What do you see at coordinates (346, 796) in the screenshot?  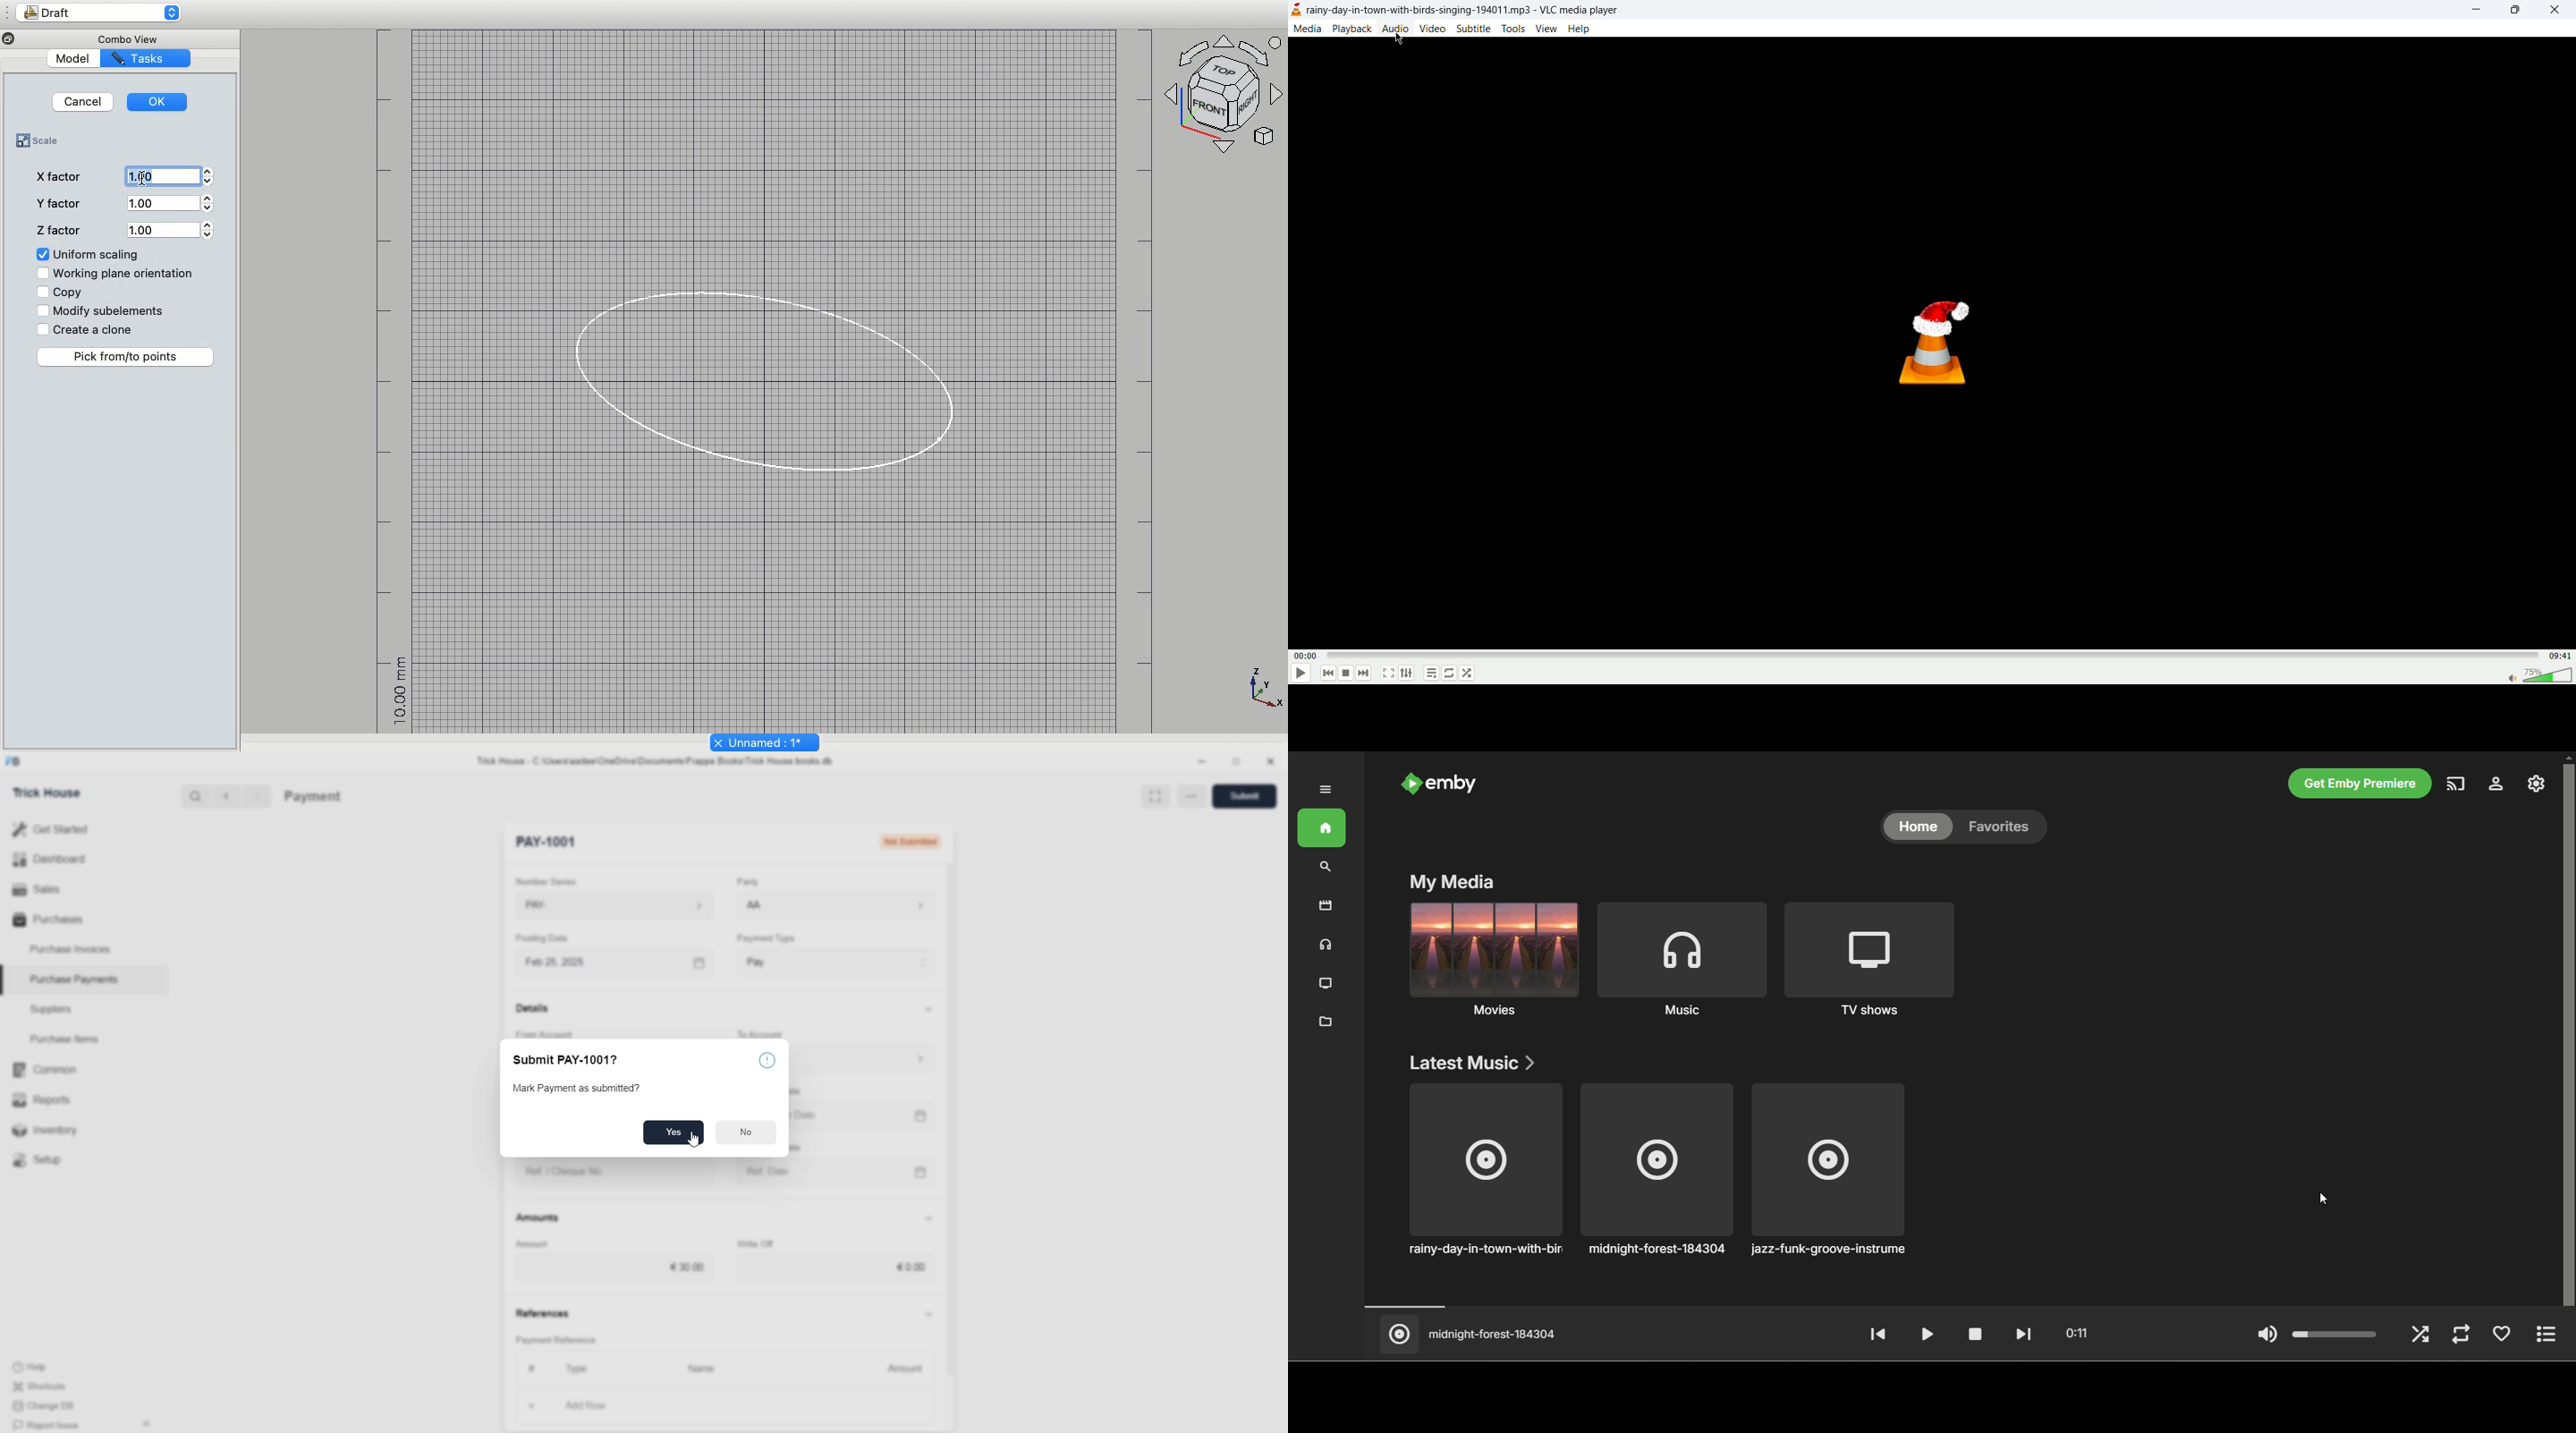 I see `Purchase Invoice` at bounding box center [346, 796].